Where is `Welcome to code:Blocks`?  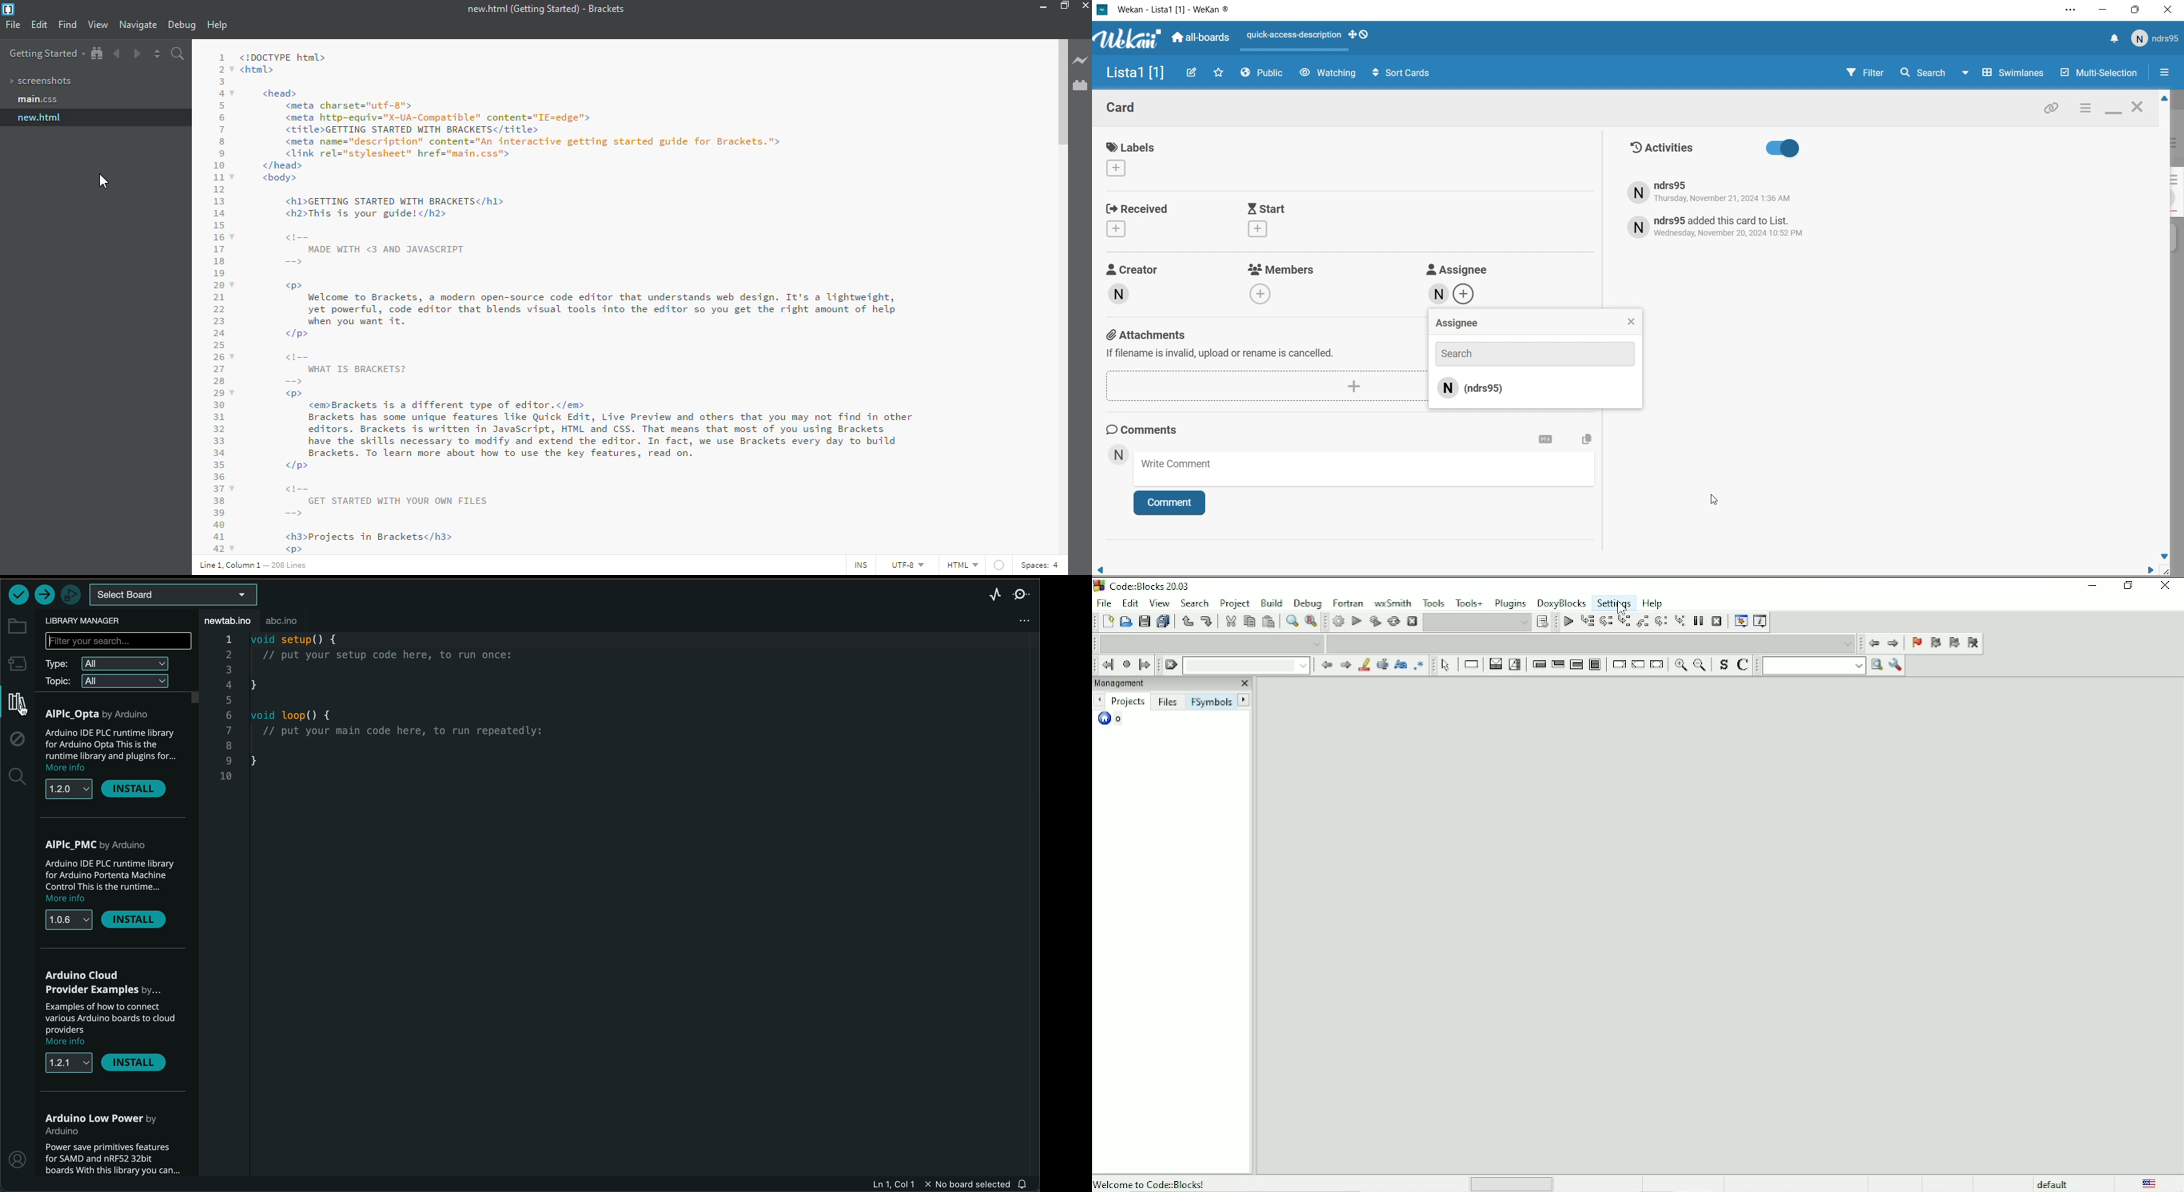 Welcome to code:Blocks is located at coordinates (1151, 1182).